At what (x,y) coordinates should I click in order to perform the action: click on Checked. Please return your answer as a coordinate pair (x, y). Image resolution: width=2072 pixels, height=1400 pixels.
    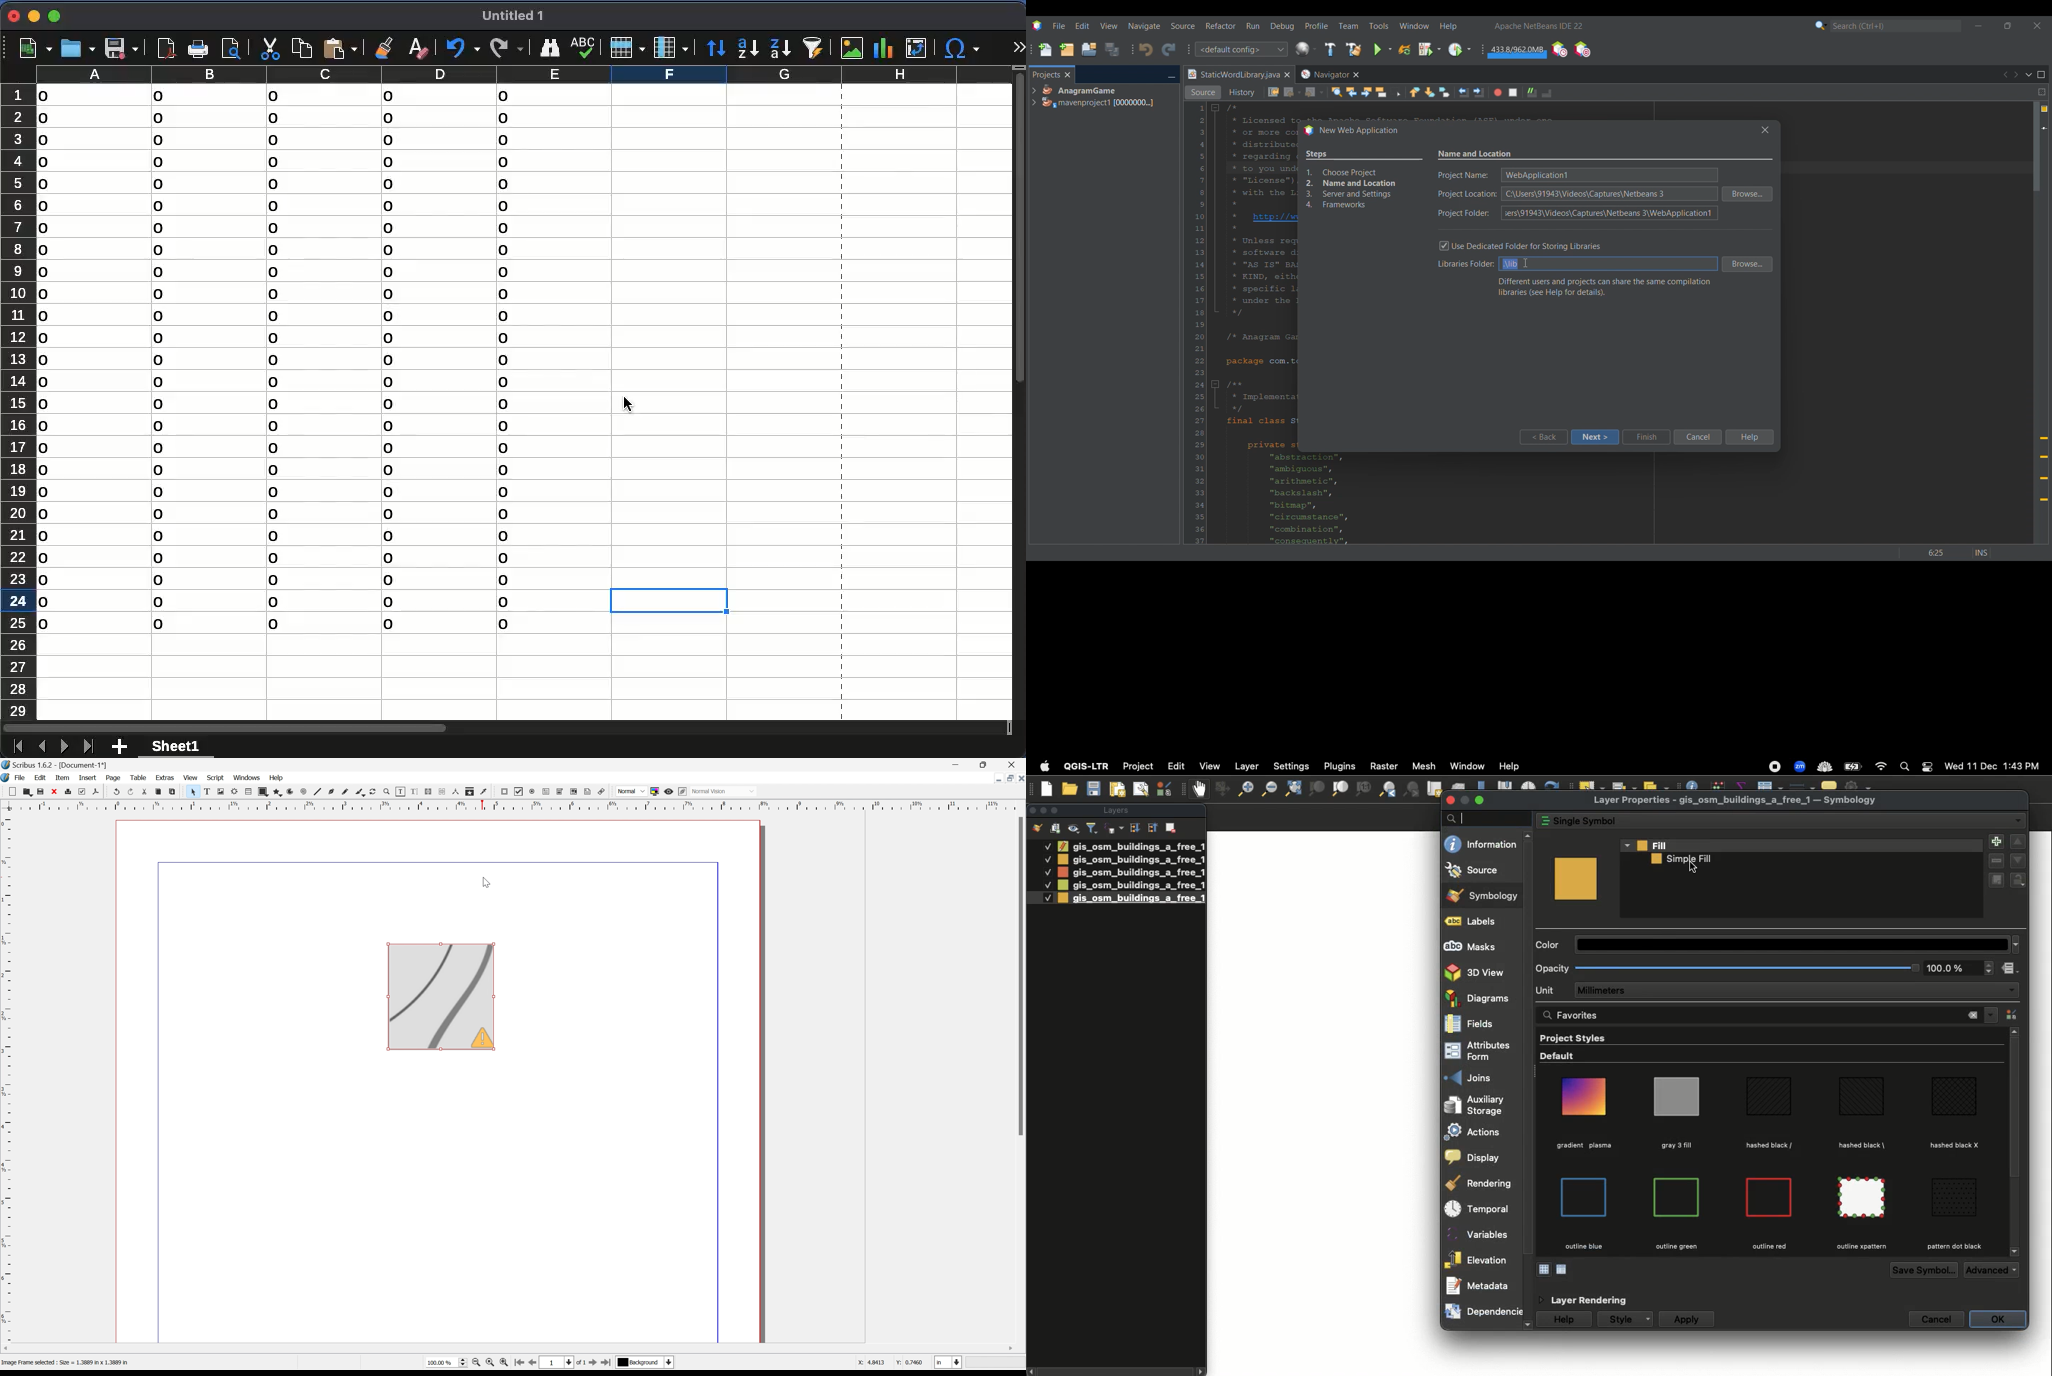
    Looking at the image, I should click on (1040, 898).